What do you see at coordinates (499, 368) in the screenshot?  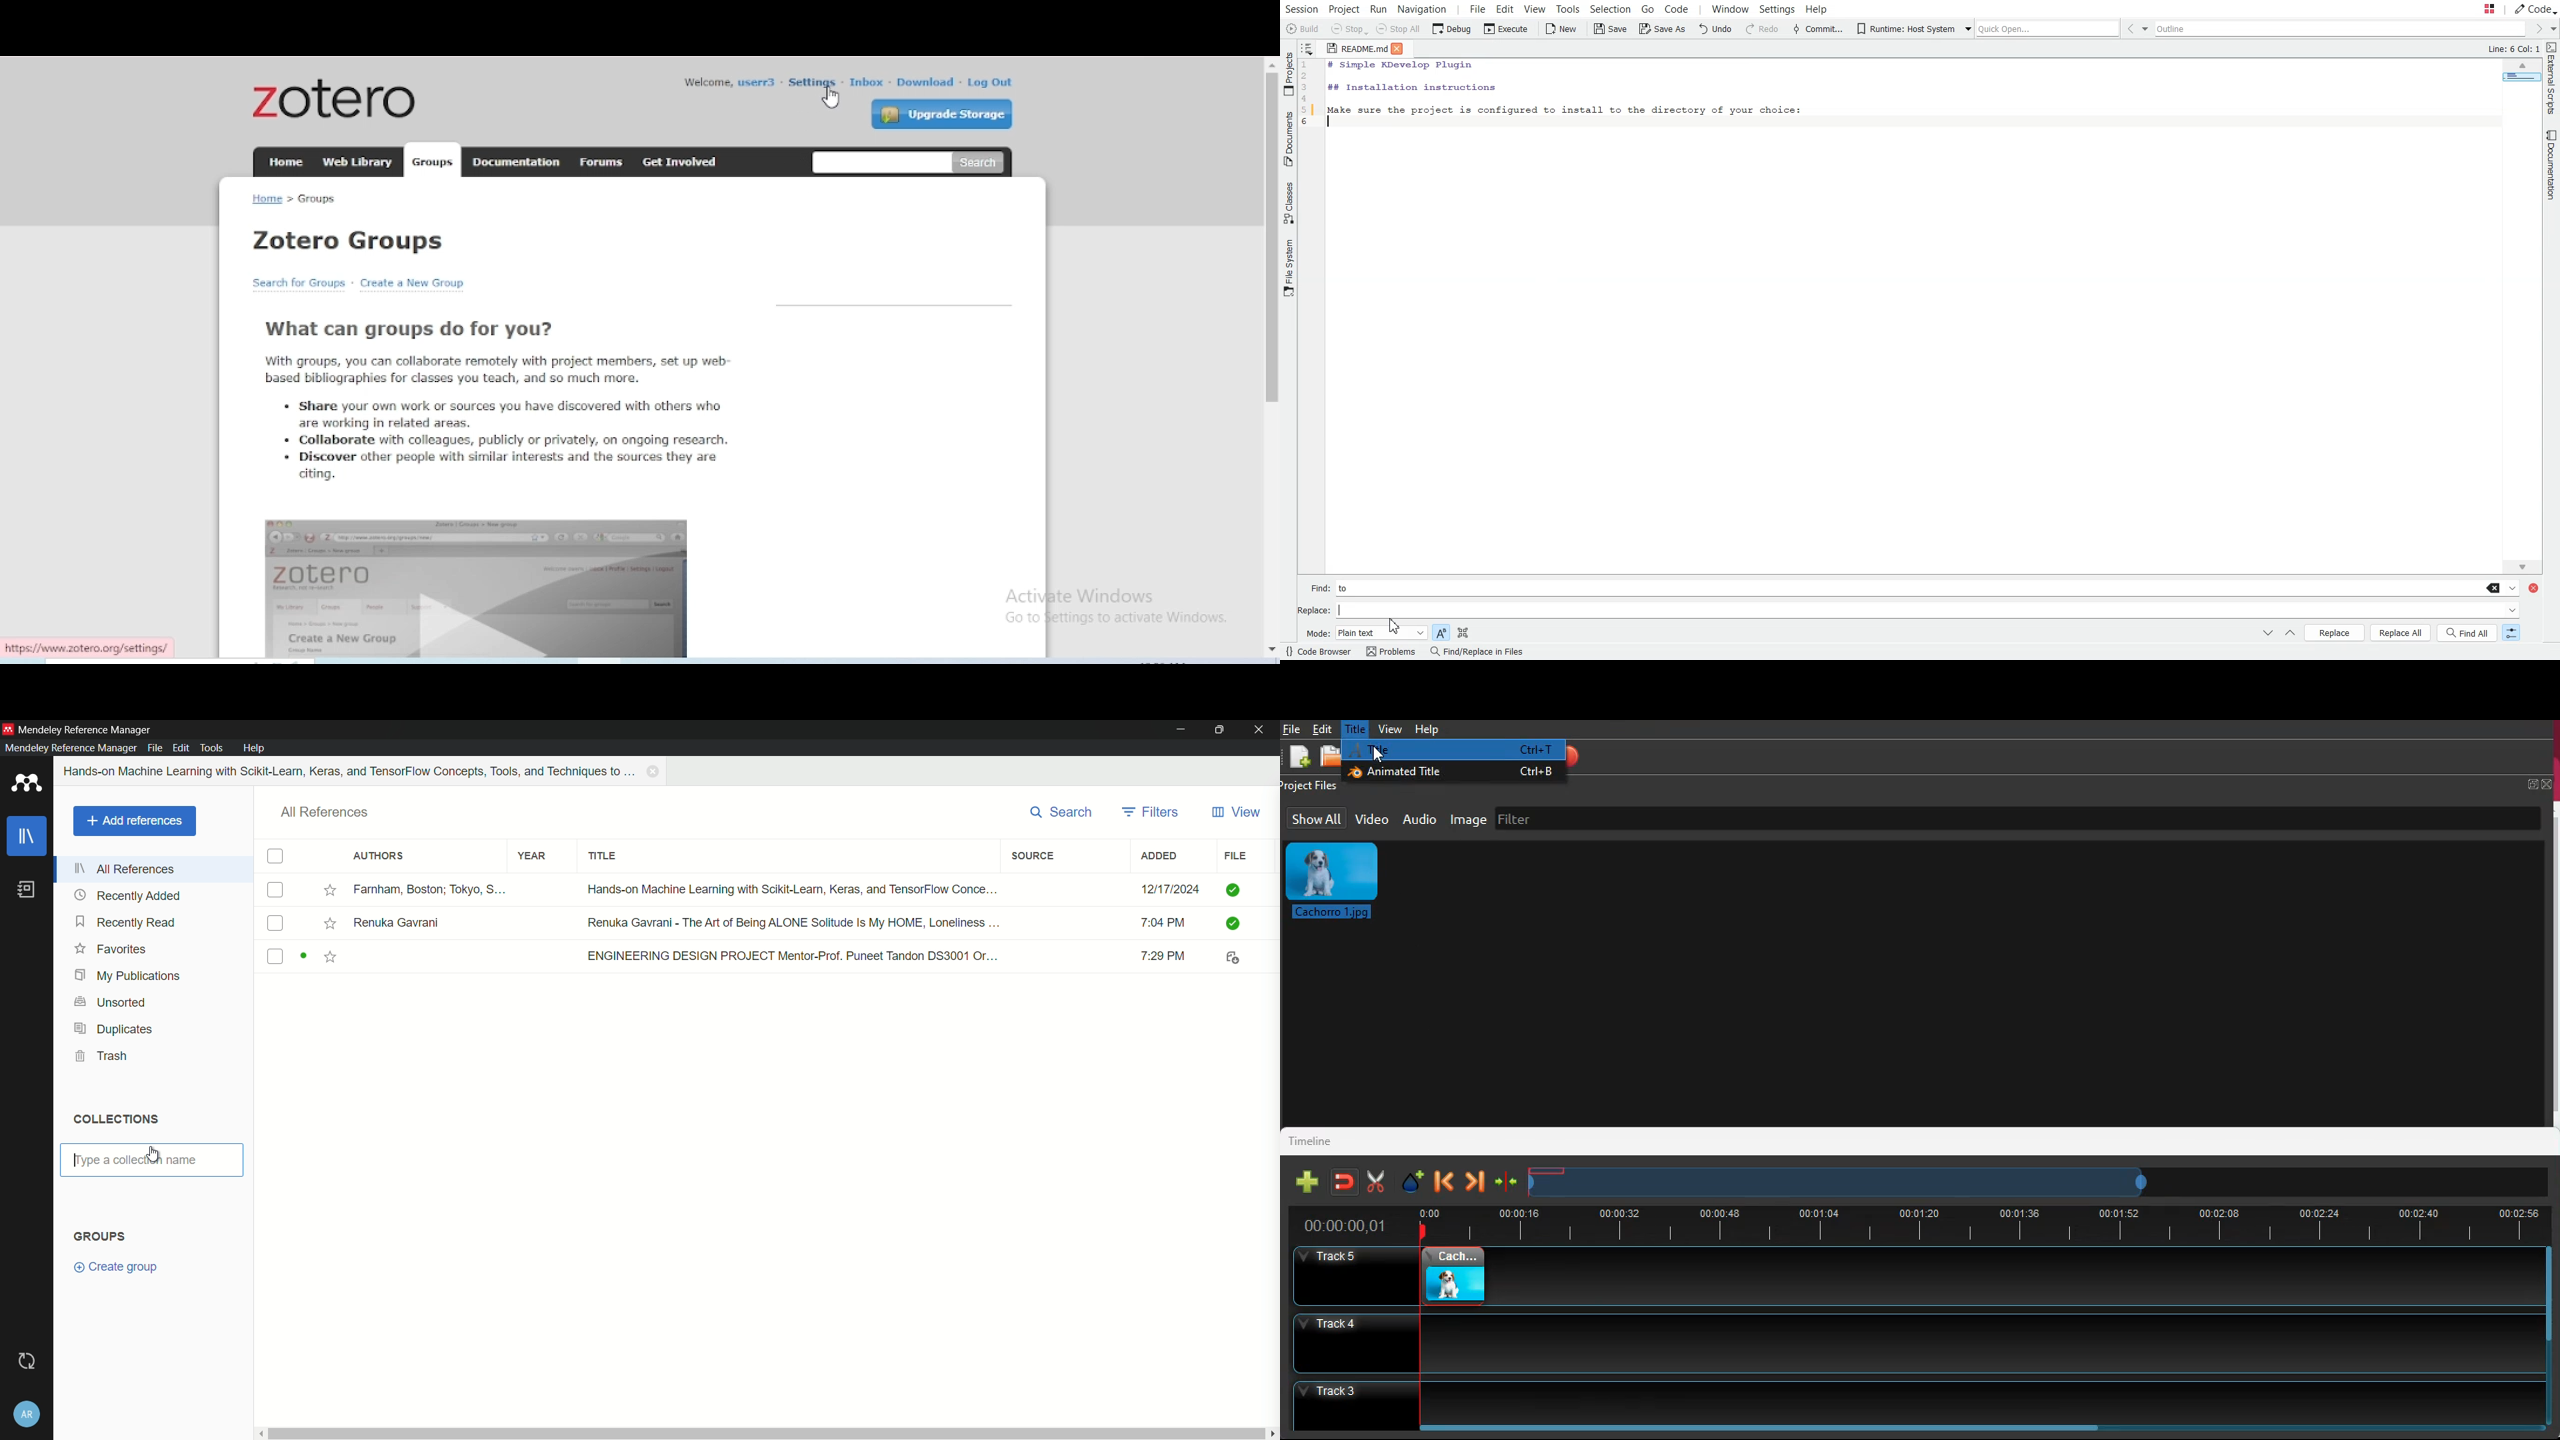 I see `‘With groups, you can collaborate remotely with project members, set up web-
based bibliographies for classes you teach, and so much more.` at bounding box center [499, 368].